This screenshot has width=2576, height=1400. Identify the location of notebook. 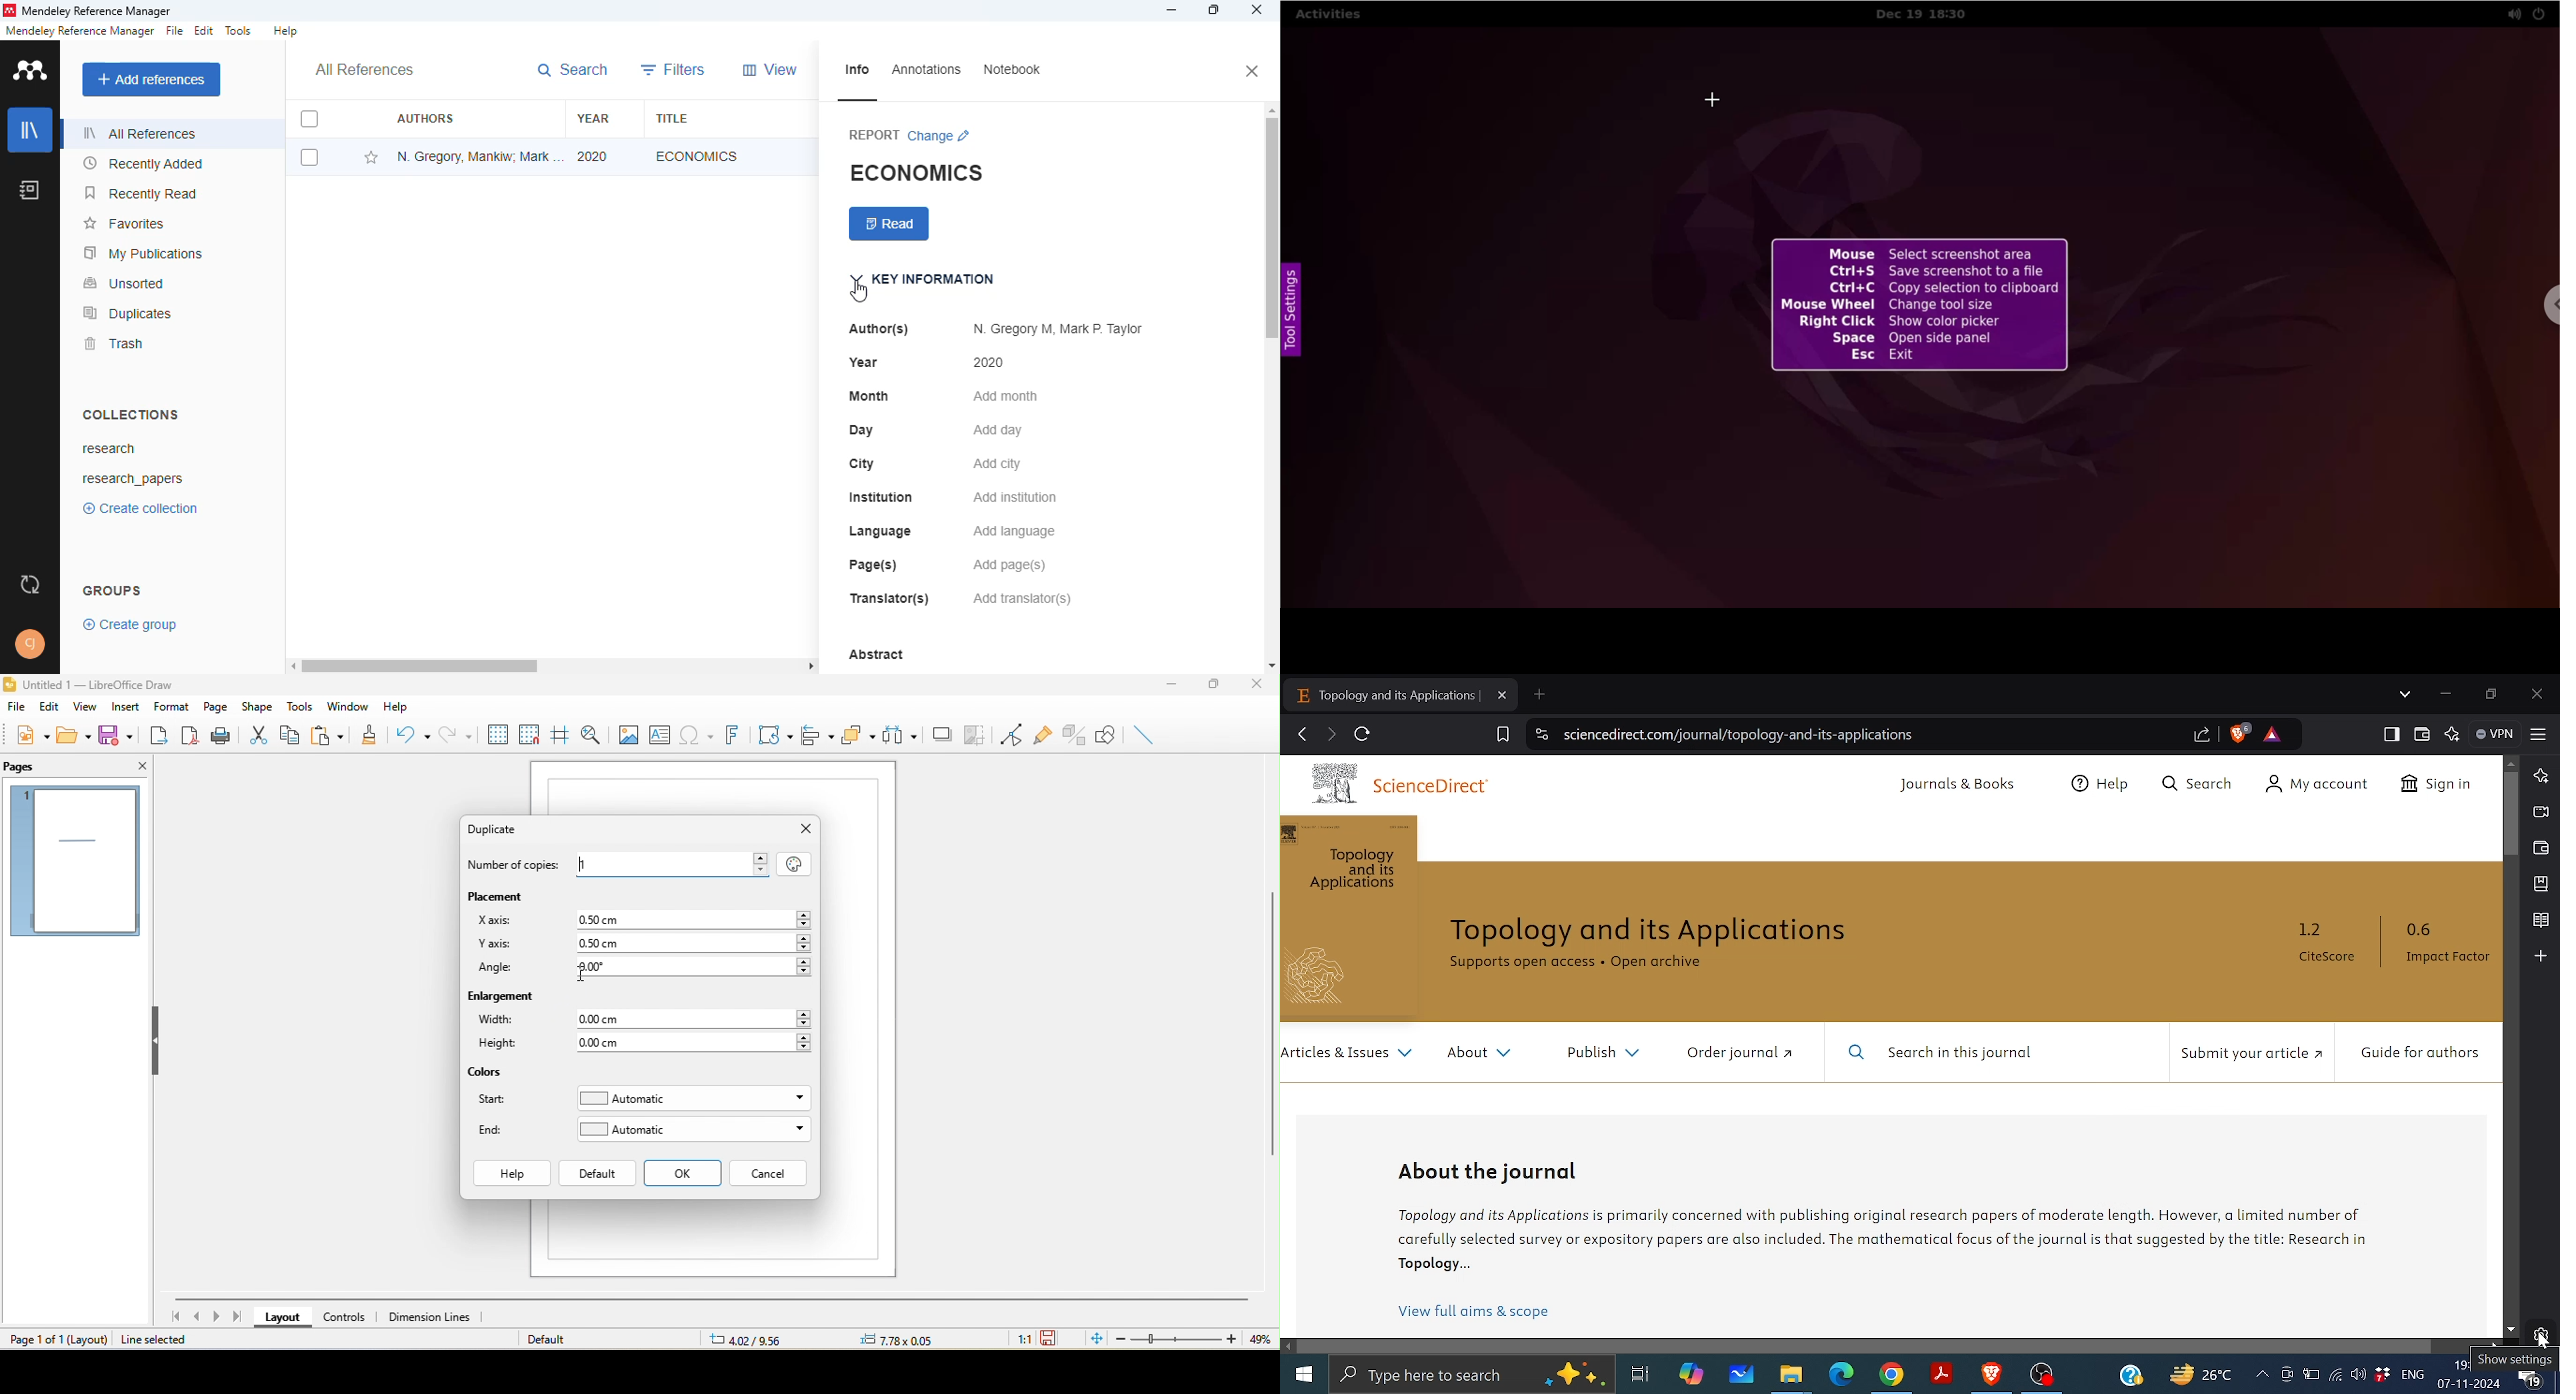
(30, 190).